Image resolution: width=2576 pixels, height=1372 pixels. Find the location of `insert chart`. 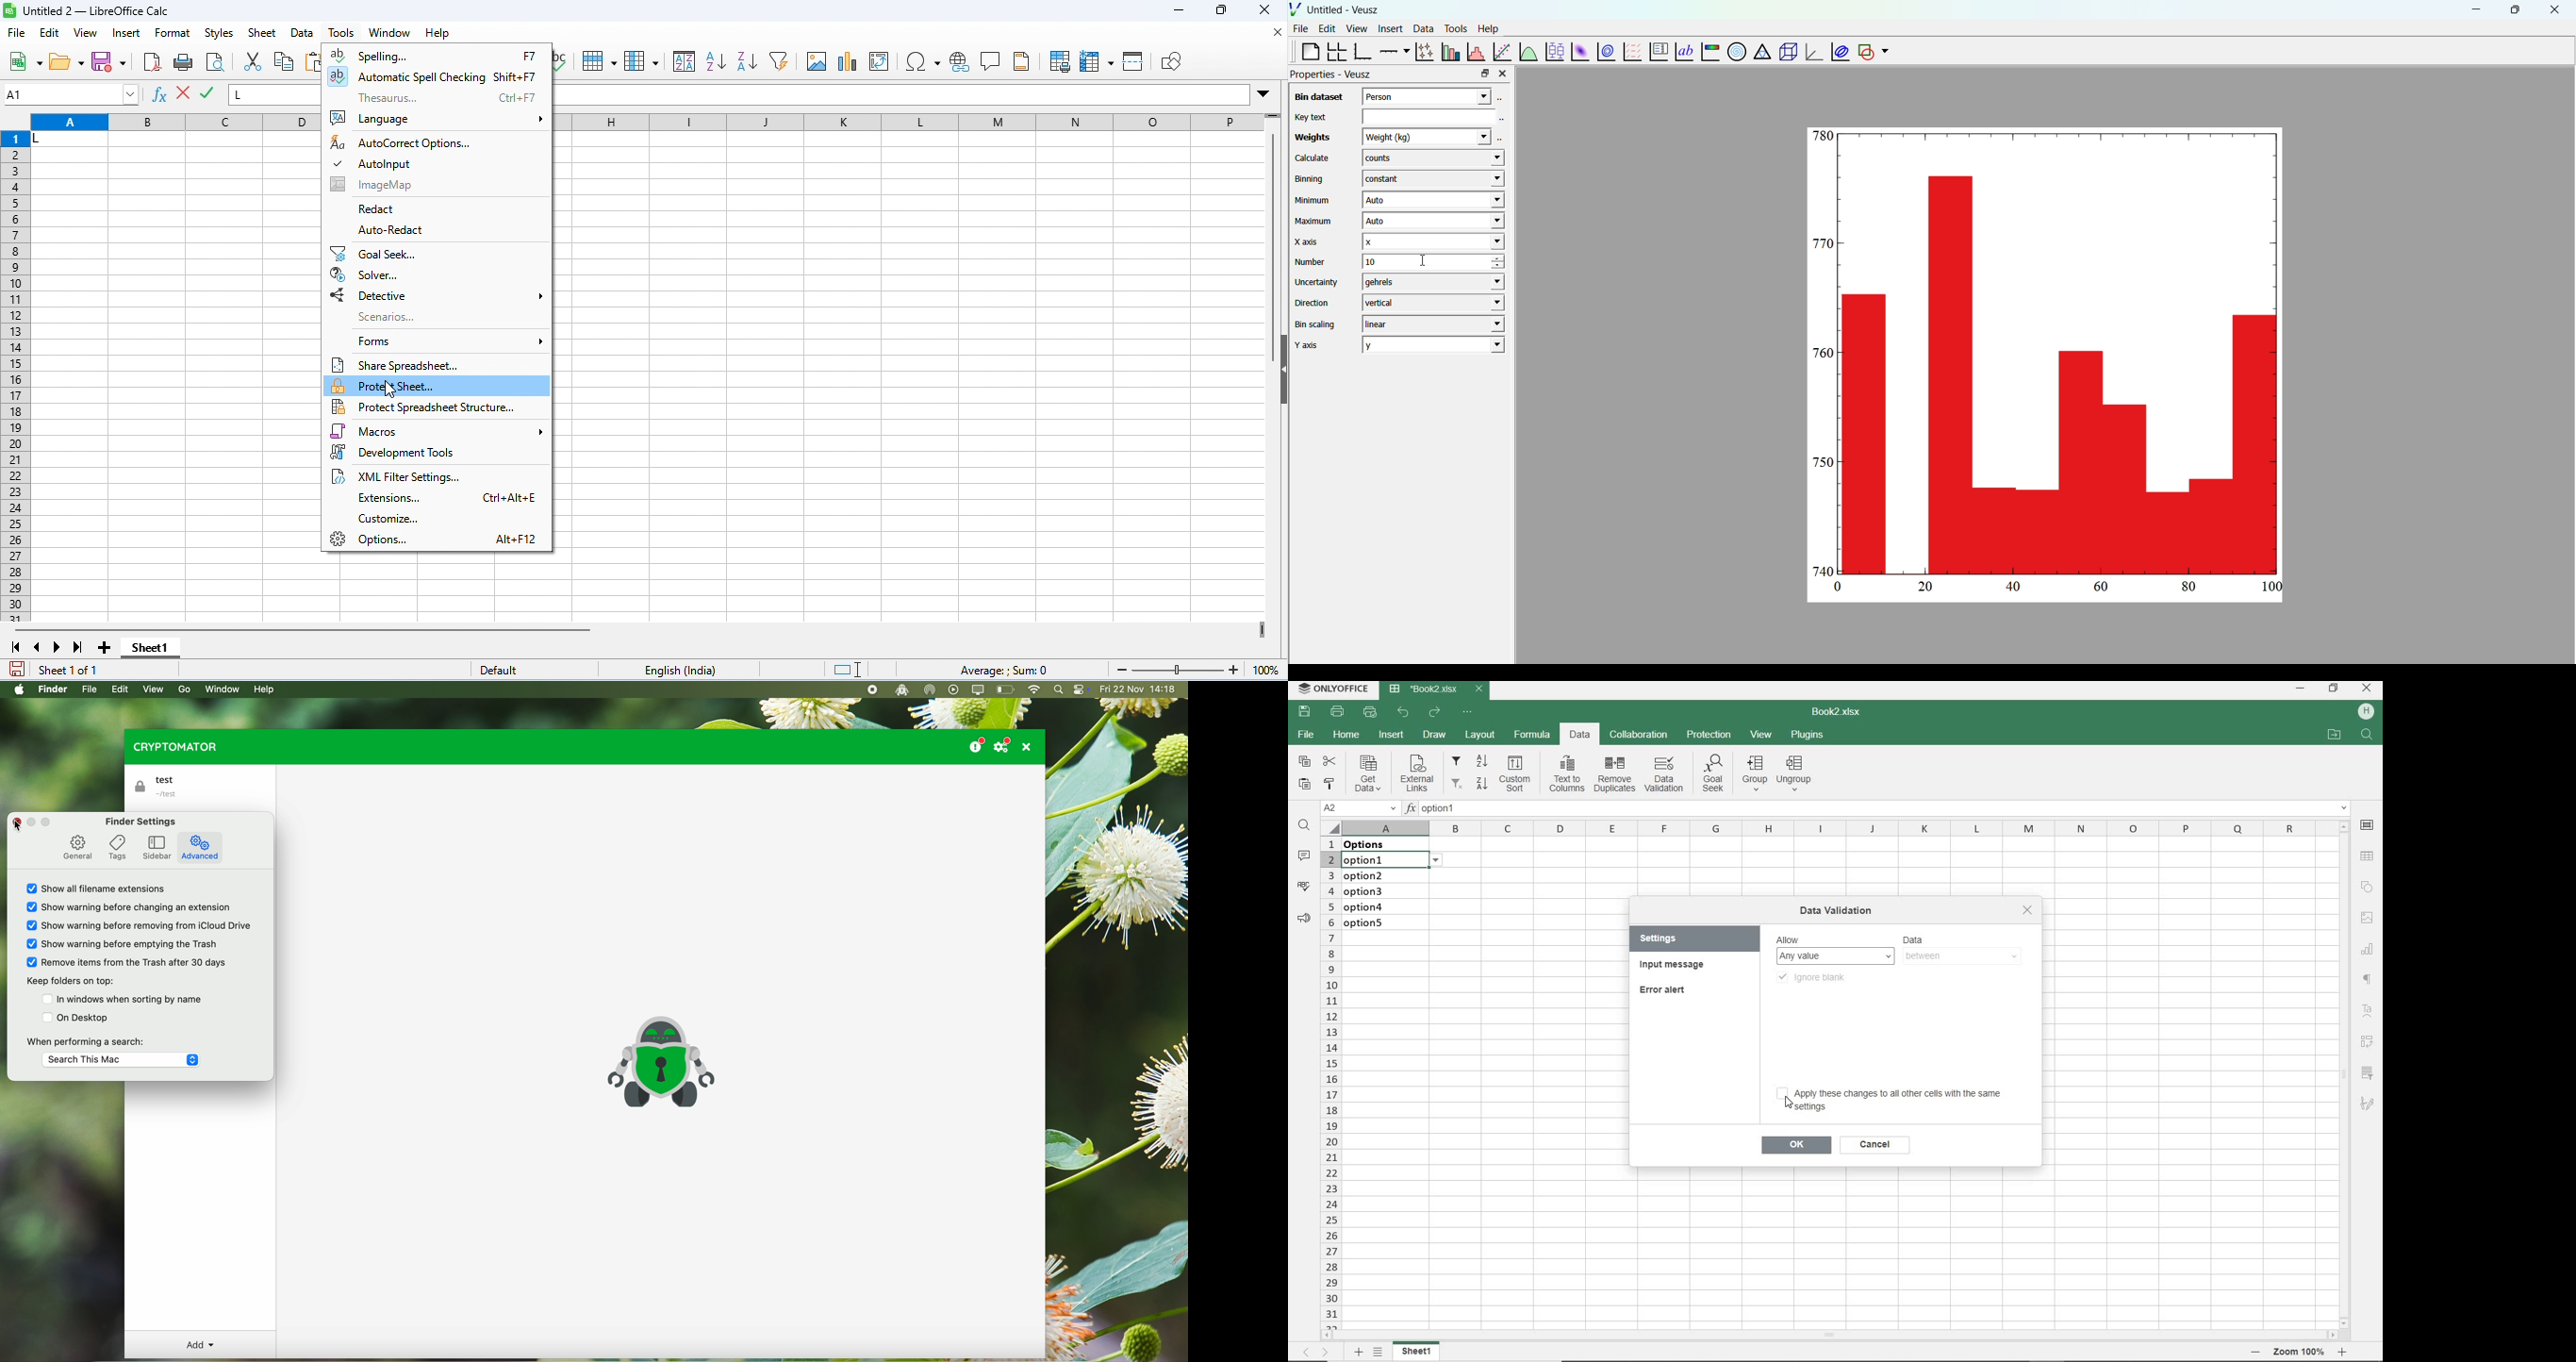

insert chart is located at coordinates (849, 63).